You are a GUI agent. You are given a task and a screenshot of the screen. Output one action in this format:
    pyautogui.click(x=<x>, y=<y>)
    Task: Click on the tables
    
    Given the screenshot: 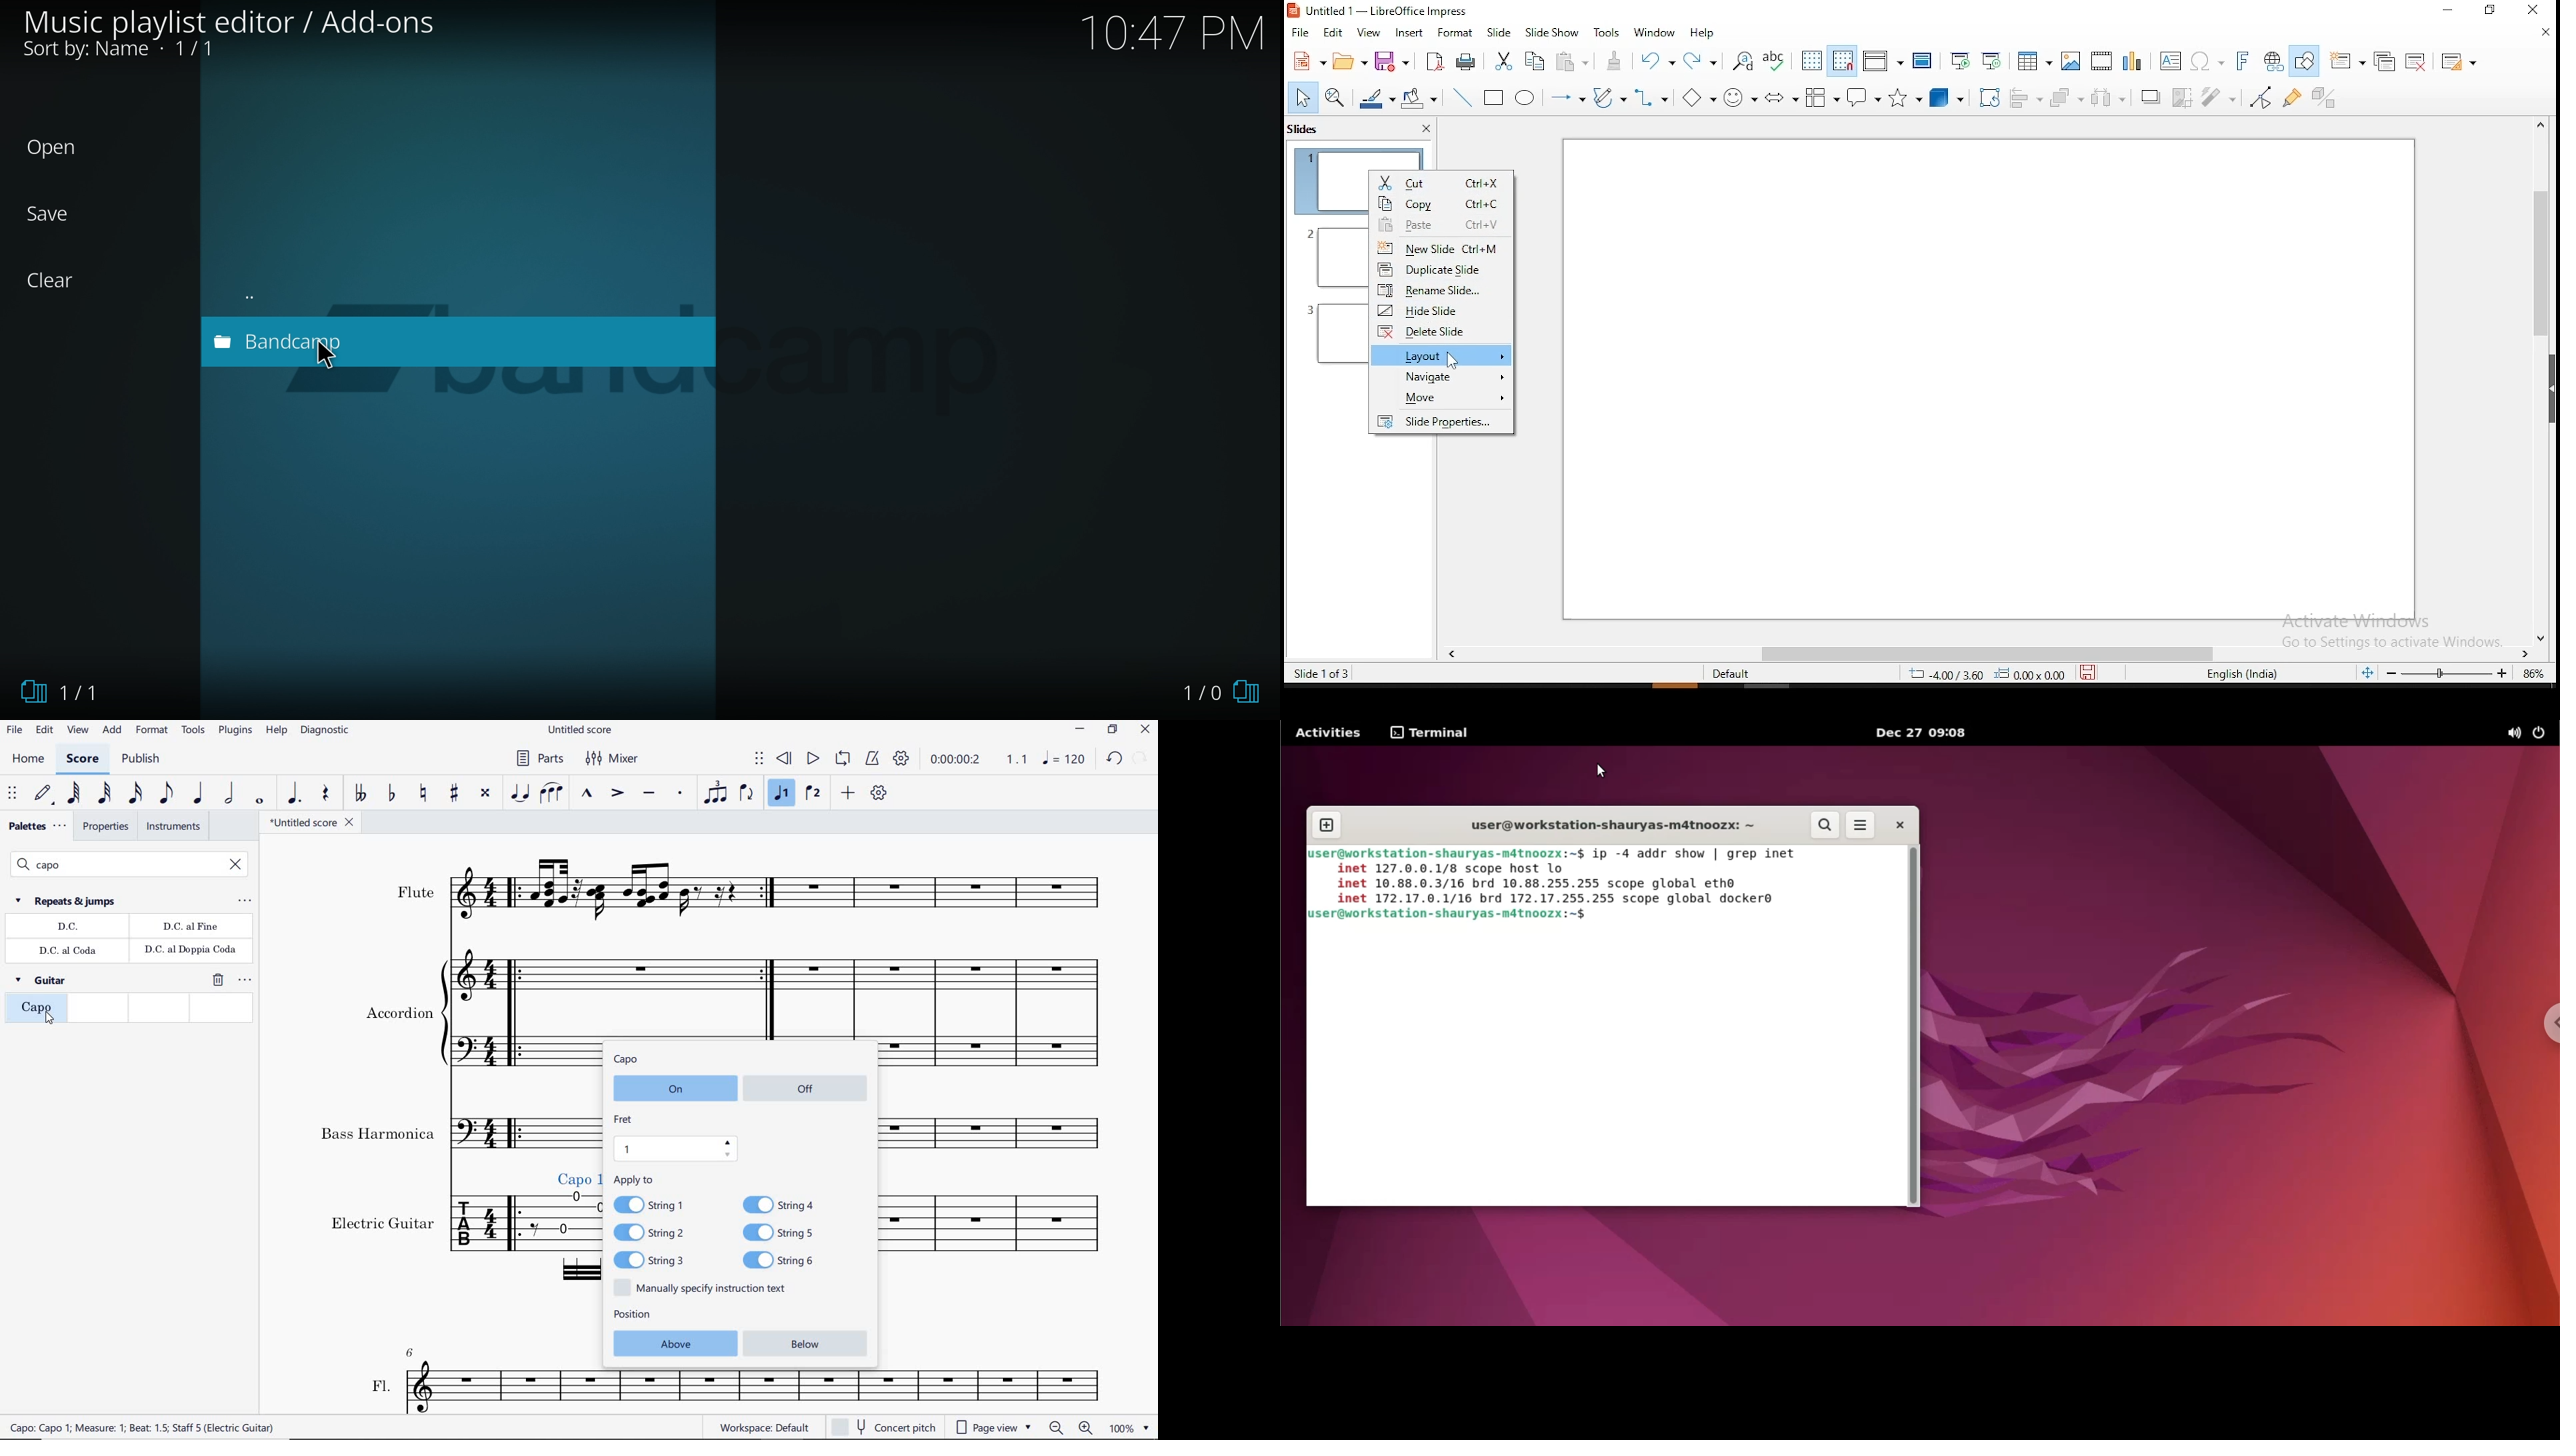 What is the action you would take?
    pyautogui.click(x=2034, y=61)
    